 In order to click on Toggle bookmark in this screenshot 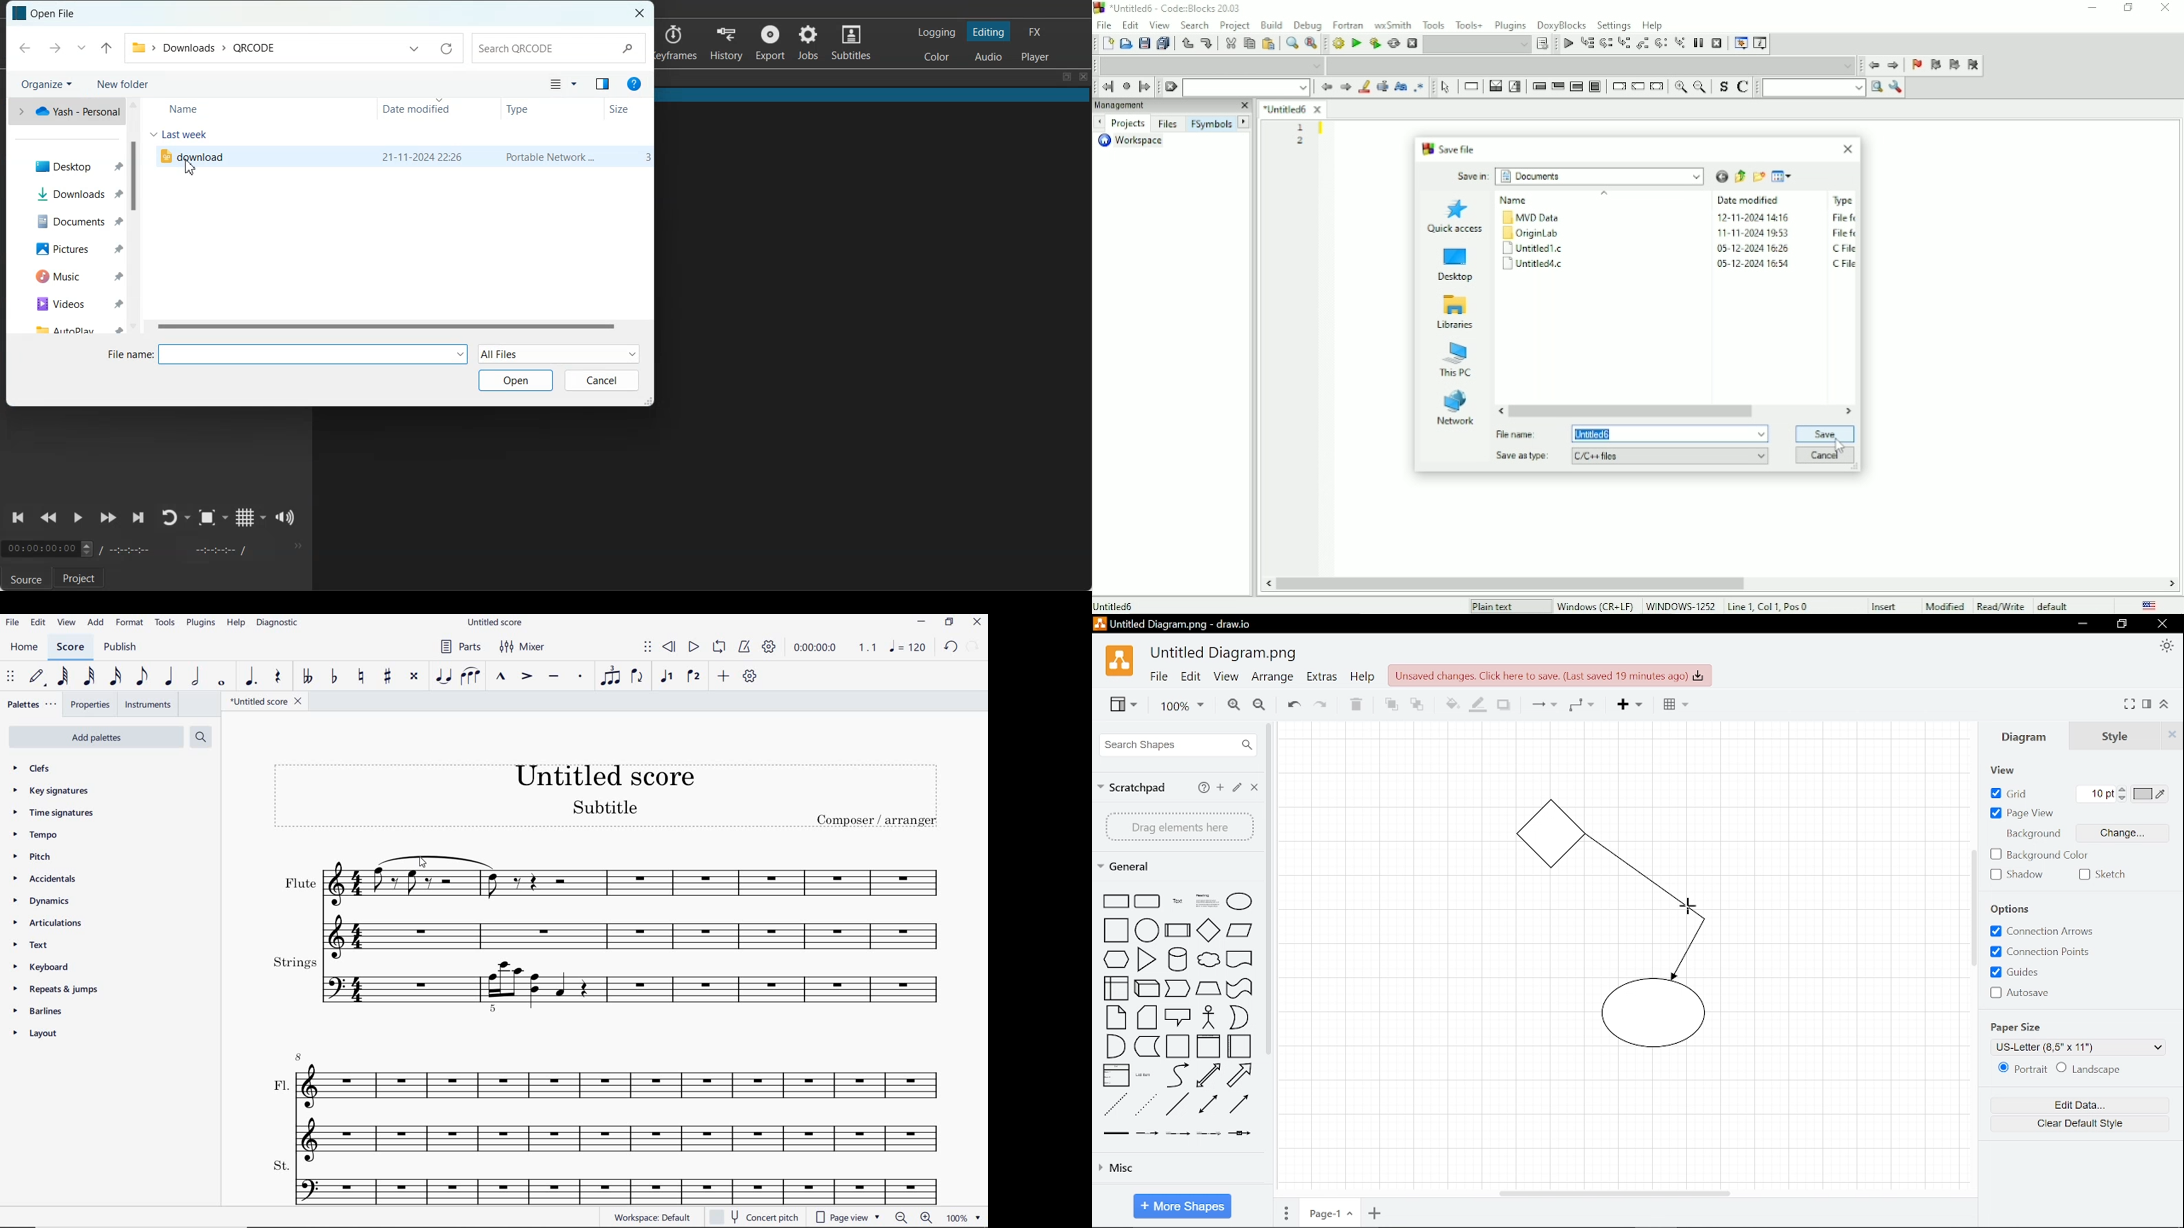, I will do `click(1917, 66)`.